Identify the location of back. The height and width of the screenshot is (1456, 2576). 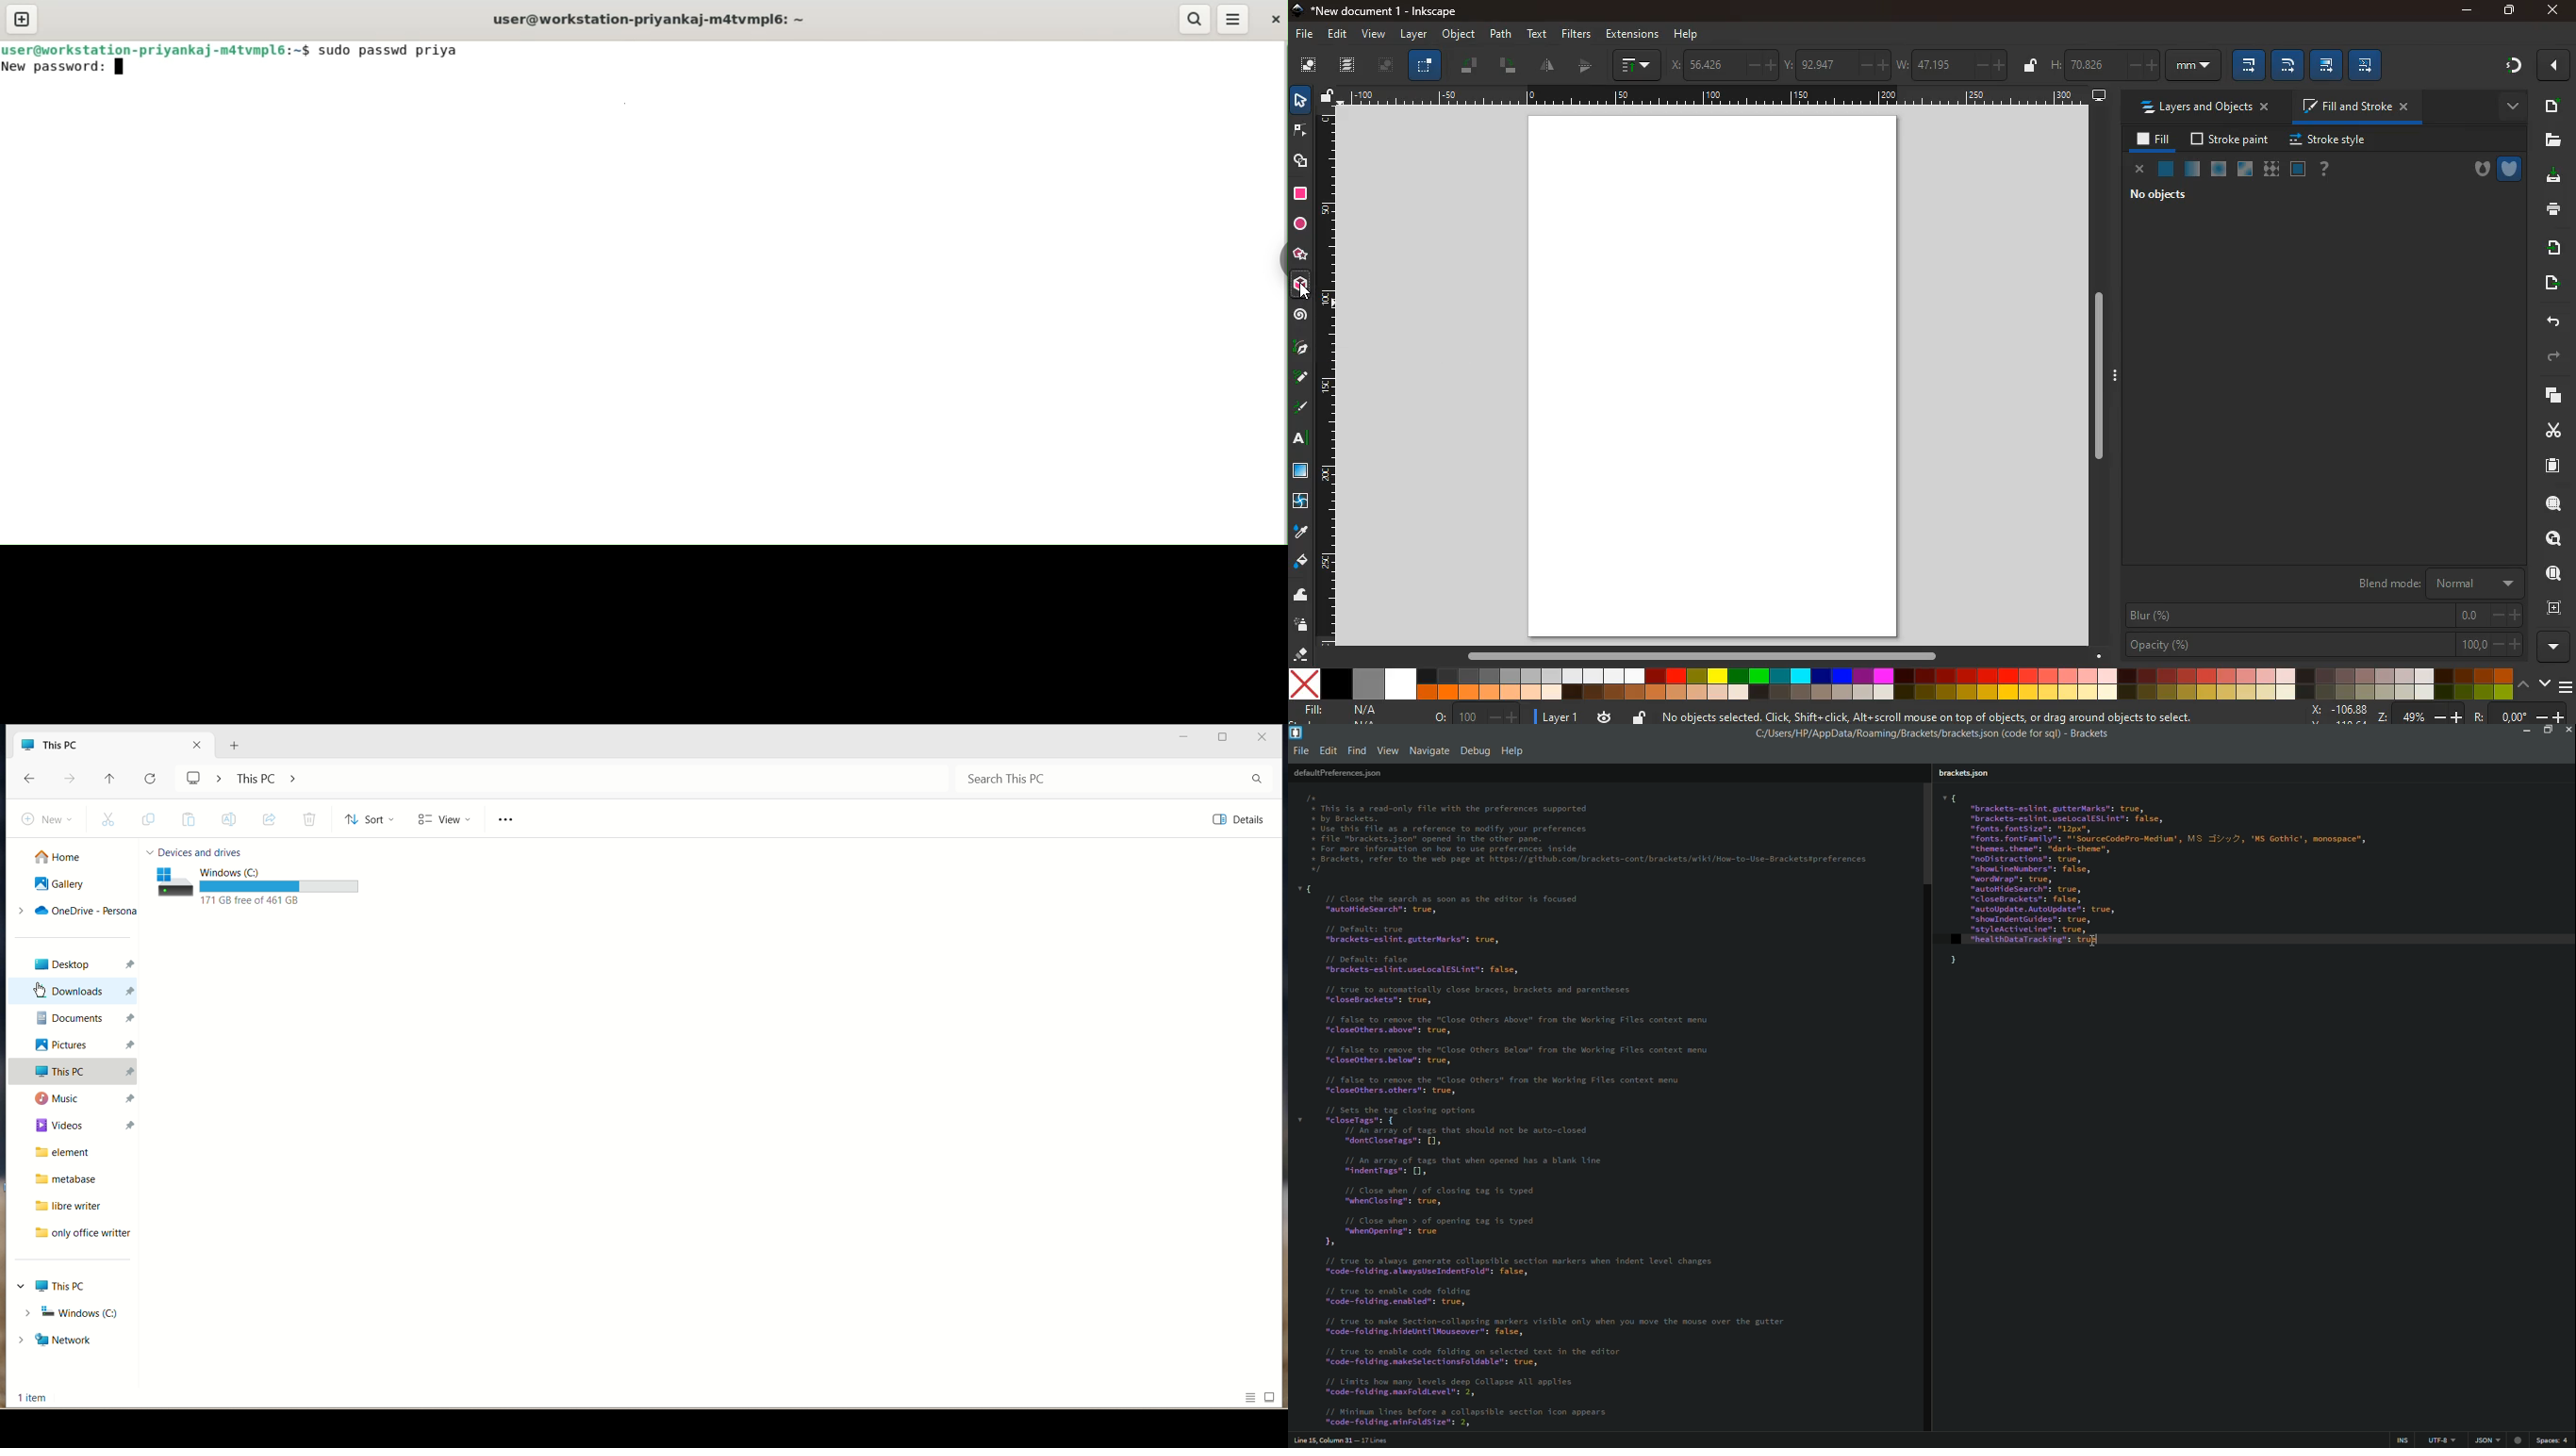
(33, 780).